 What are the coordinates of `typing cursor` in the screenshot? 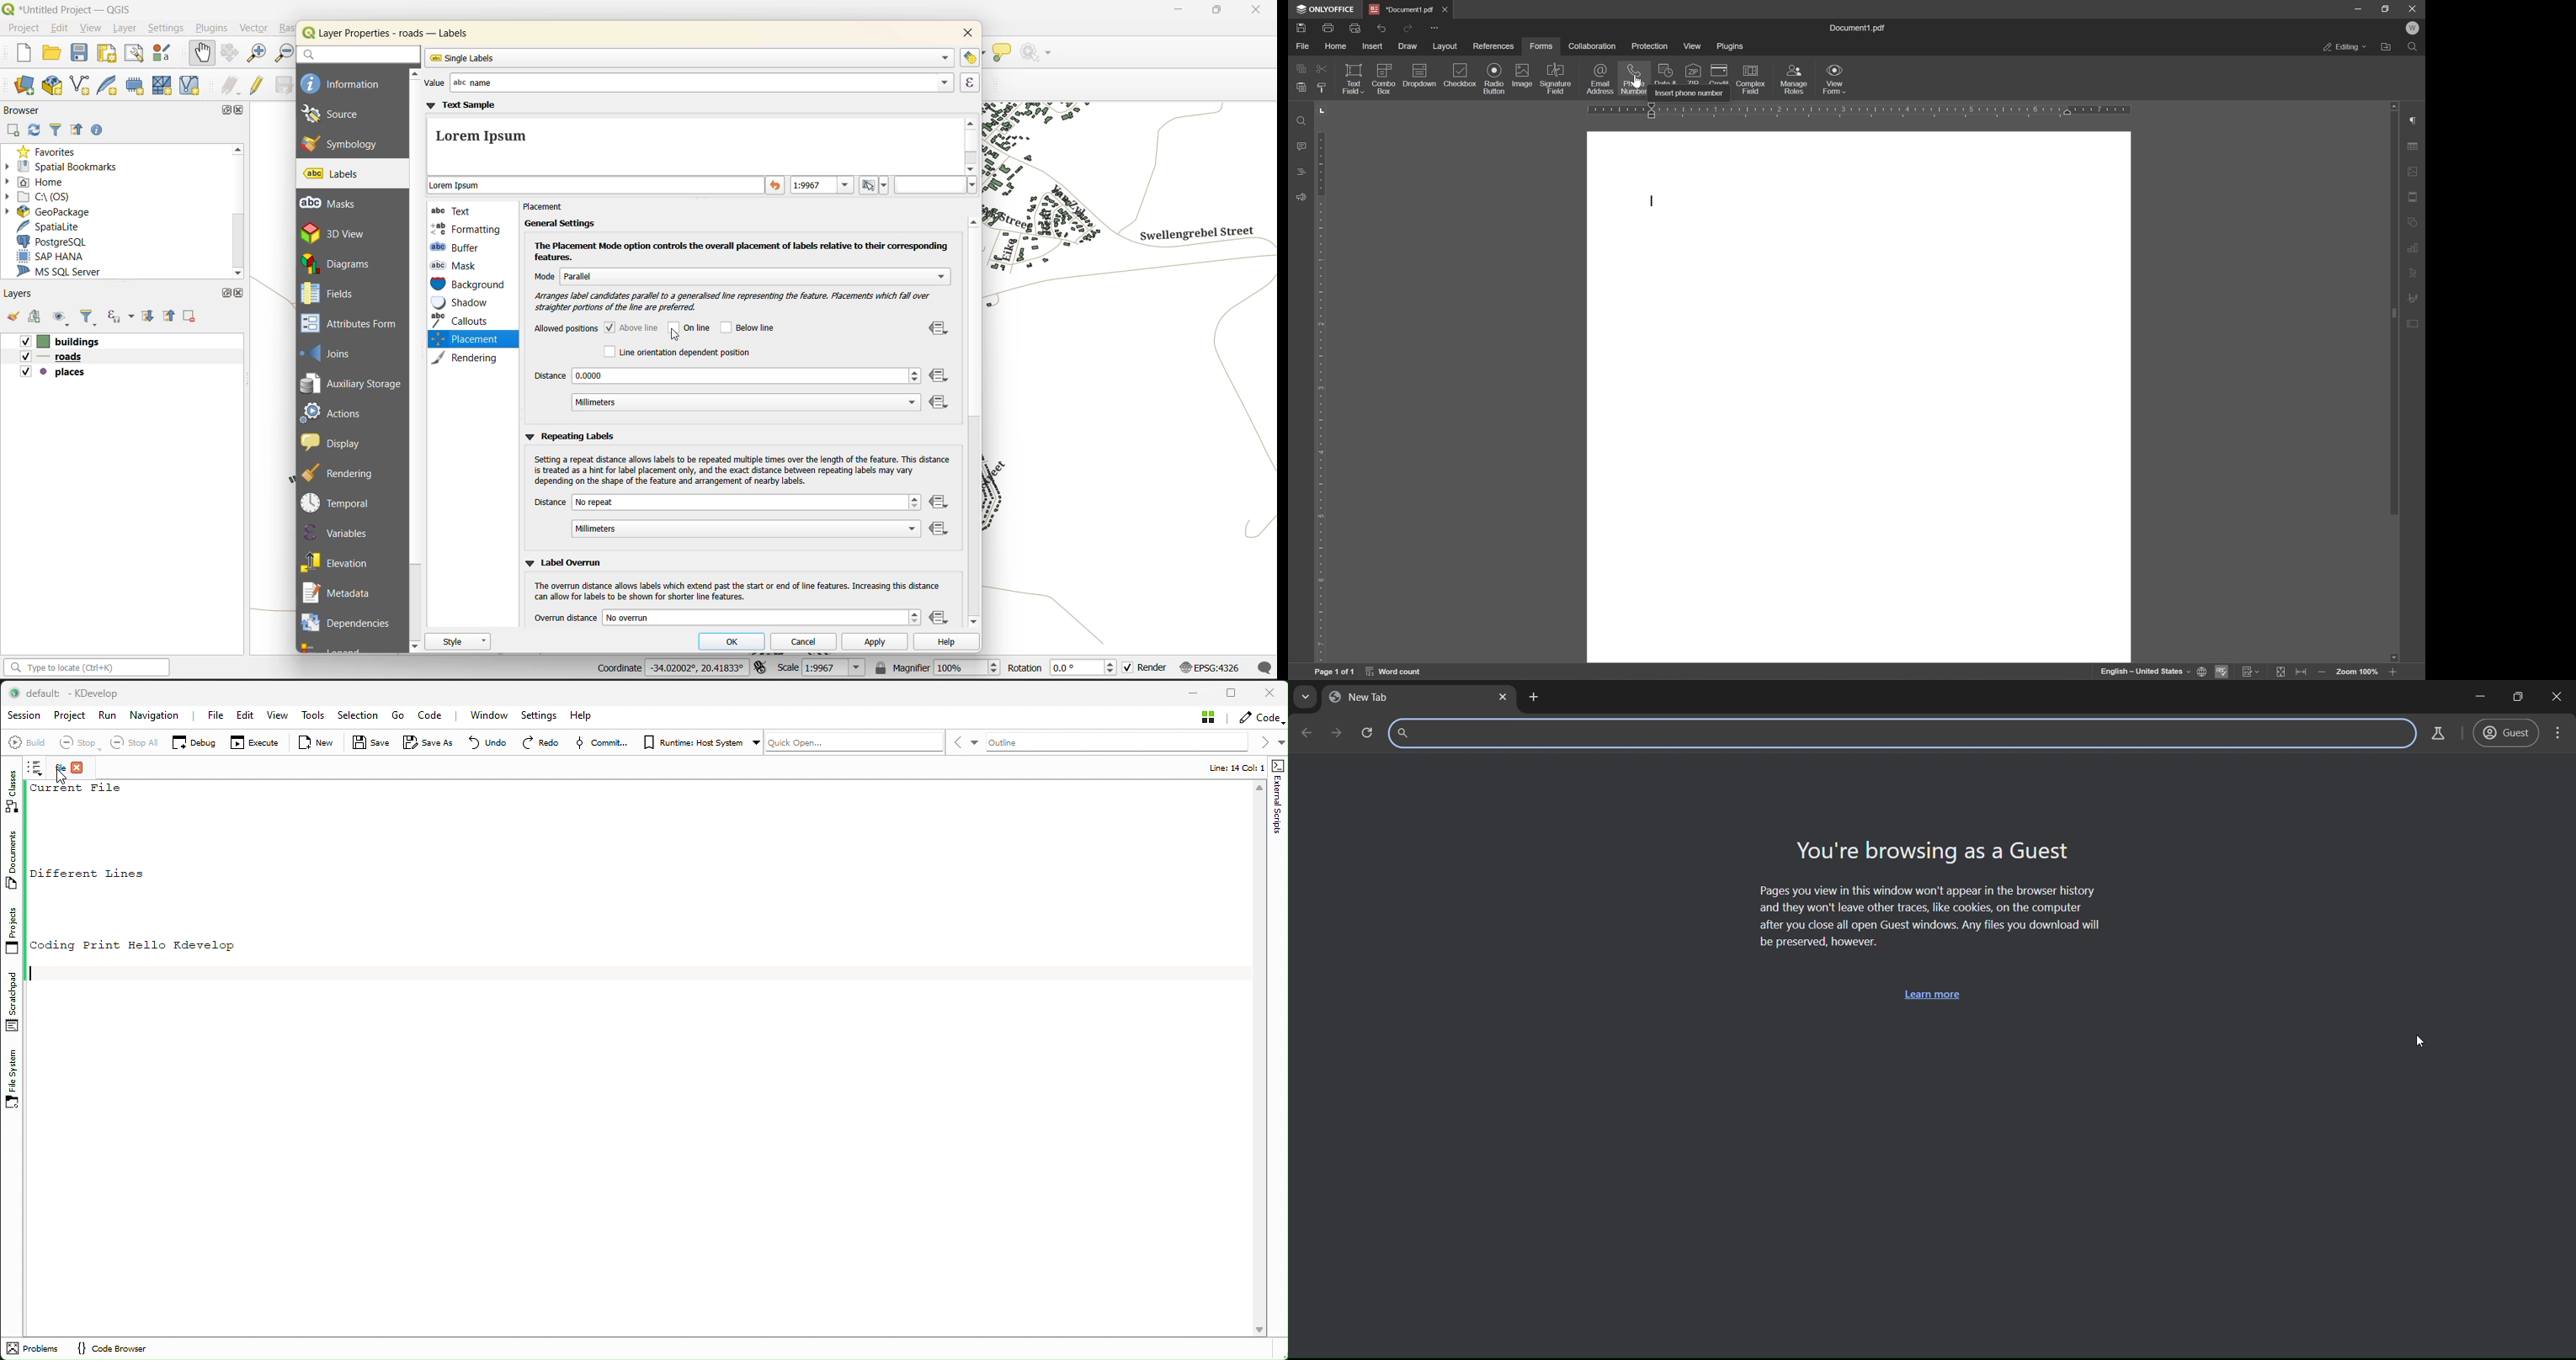 It's located at (1653, 202).